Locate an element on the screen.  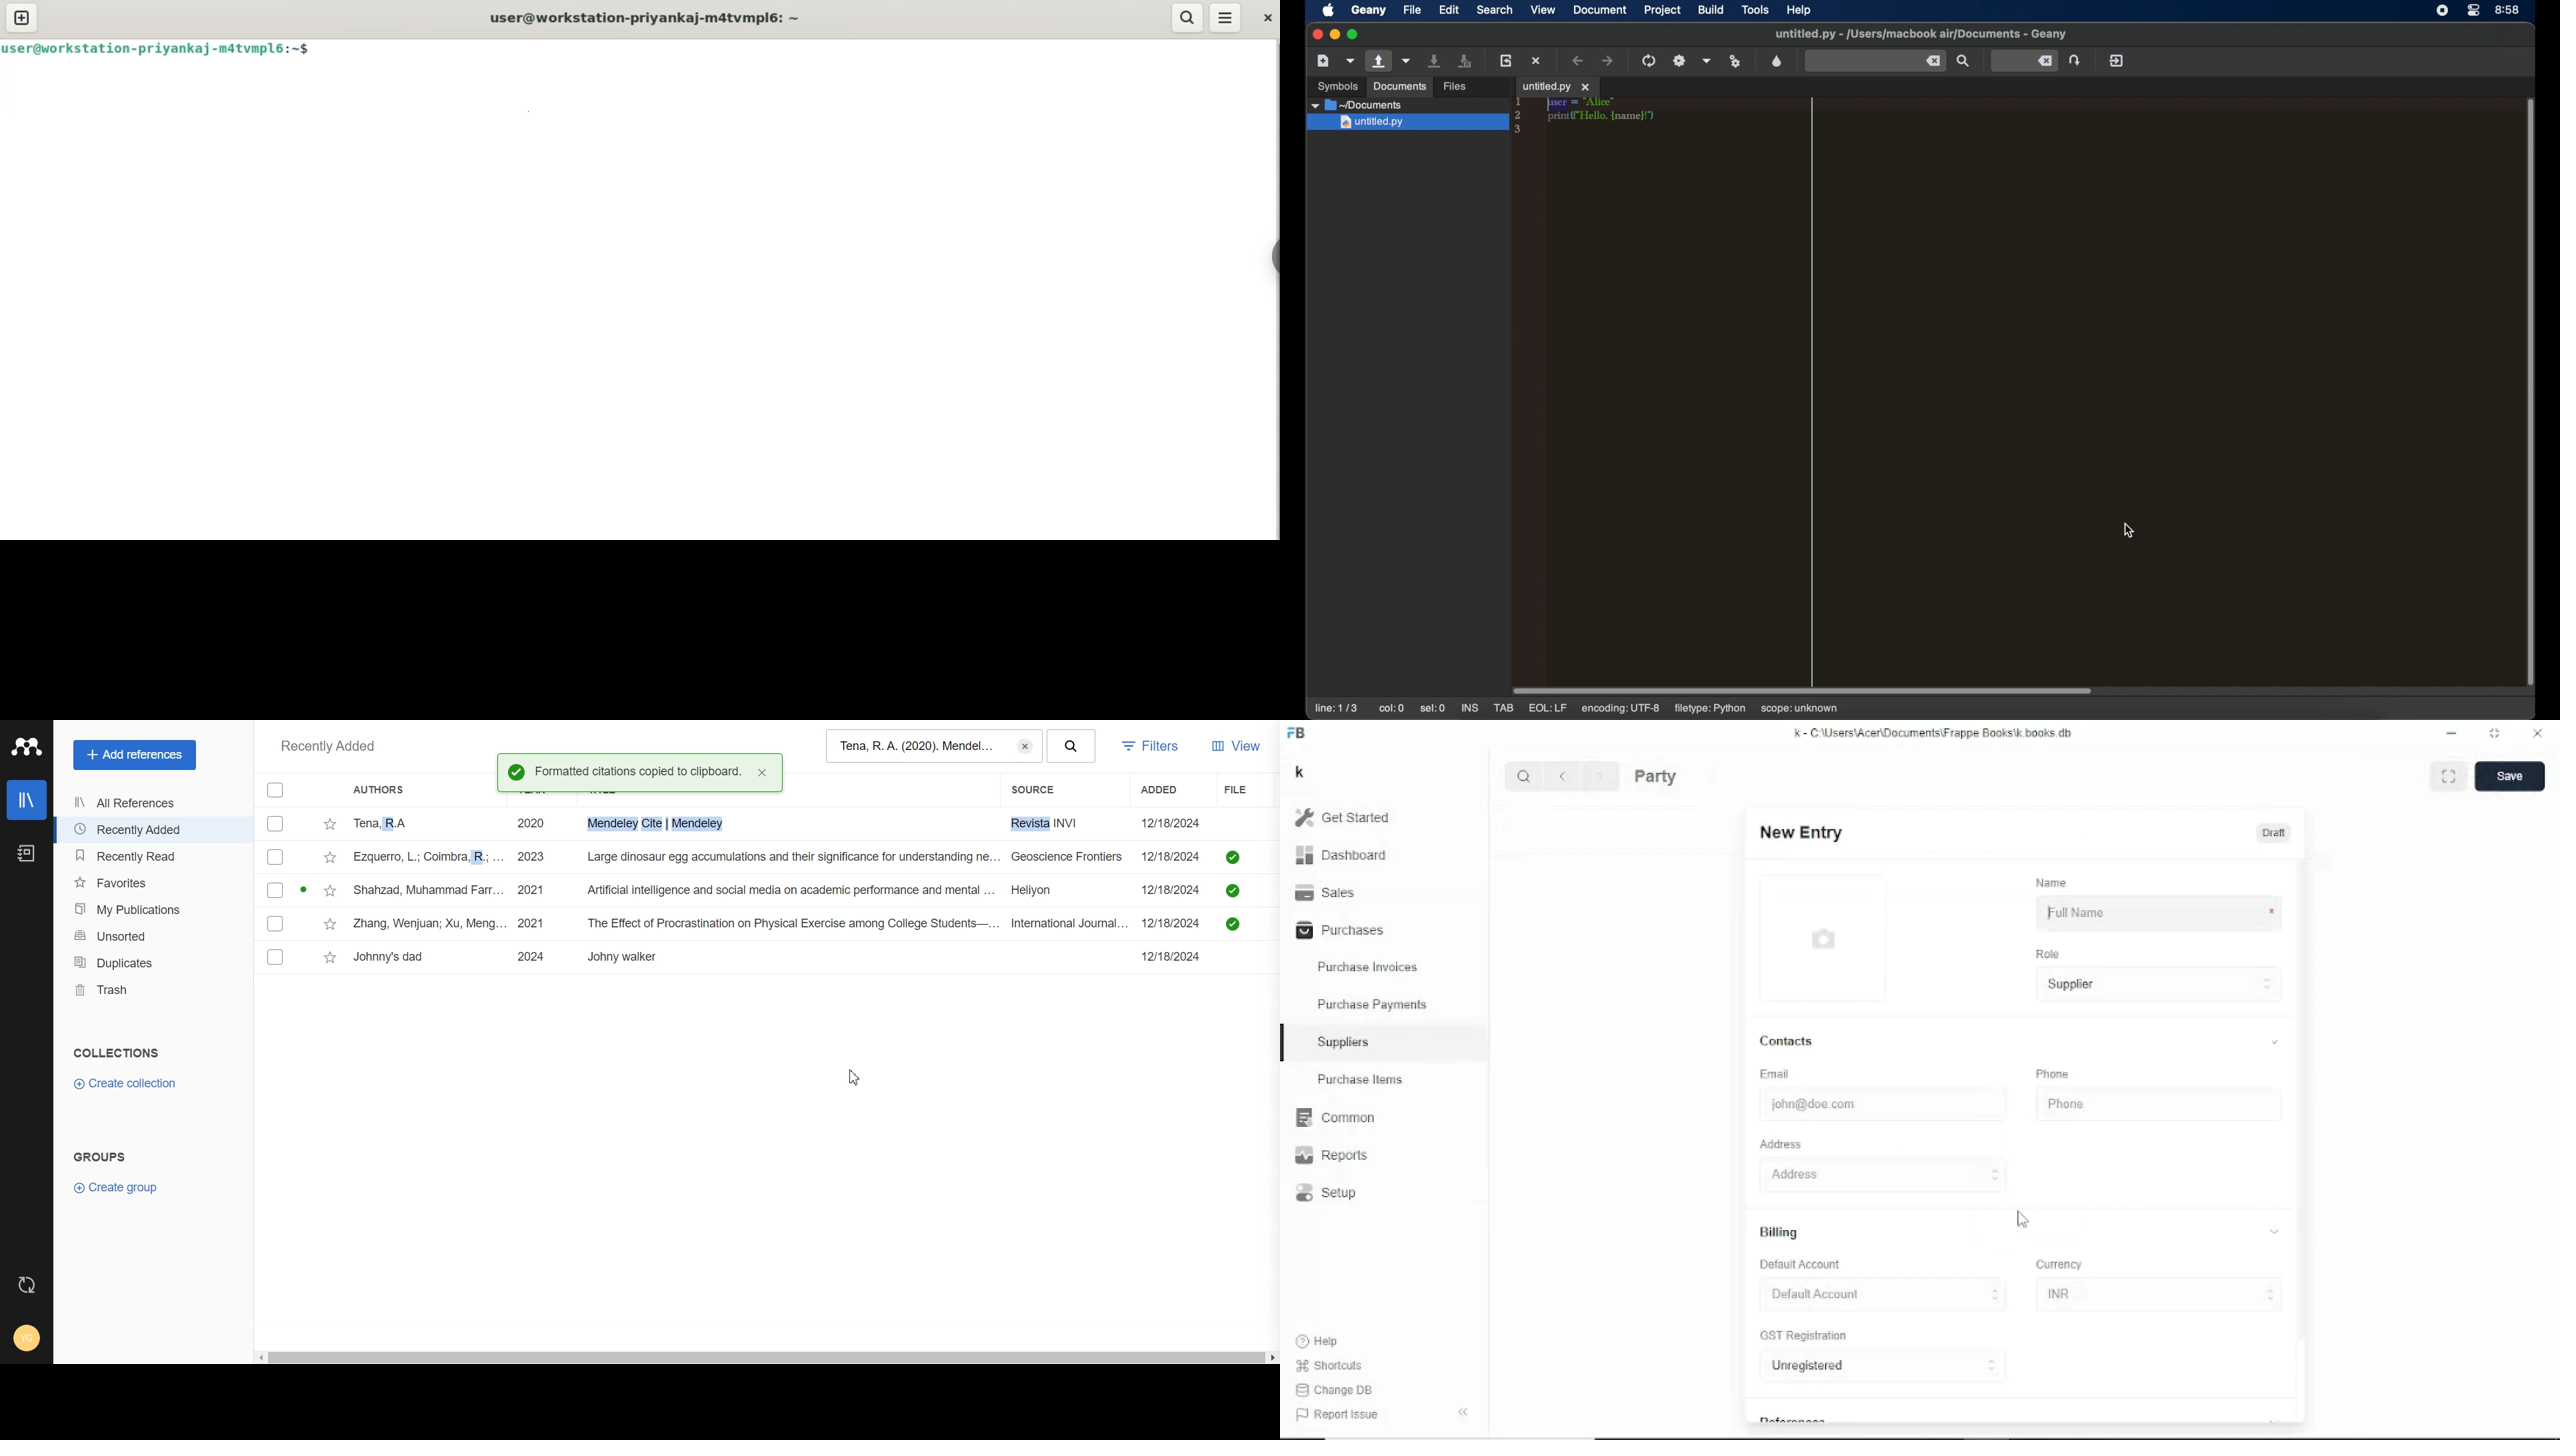
Favorites is located at coordinates (153, 882).